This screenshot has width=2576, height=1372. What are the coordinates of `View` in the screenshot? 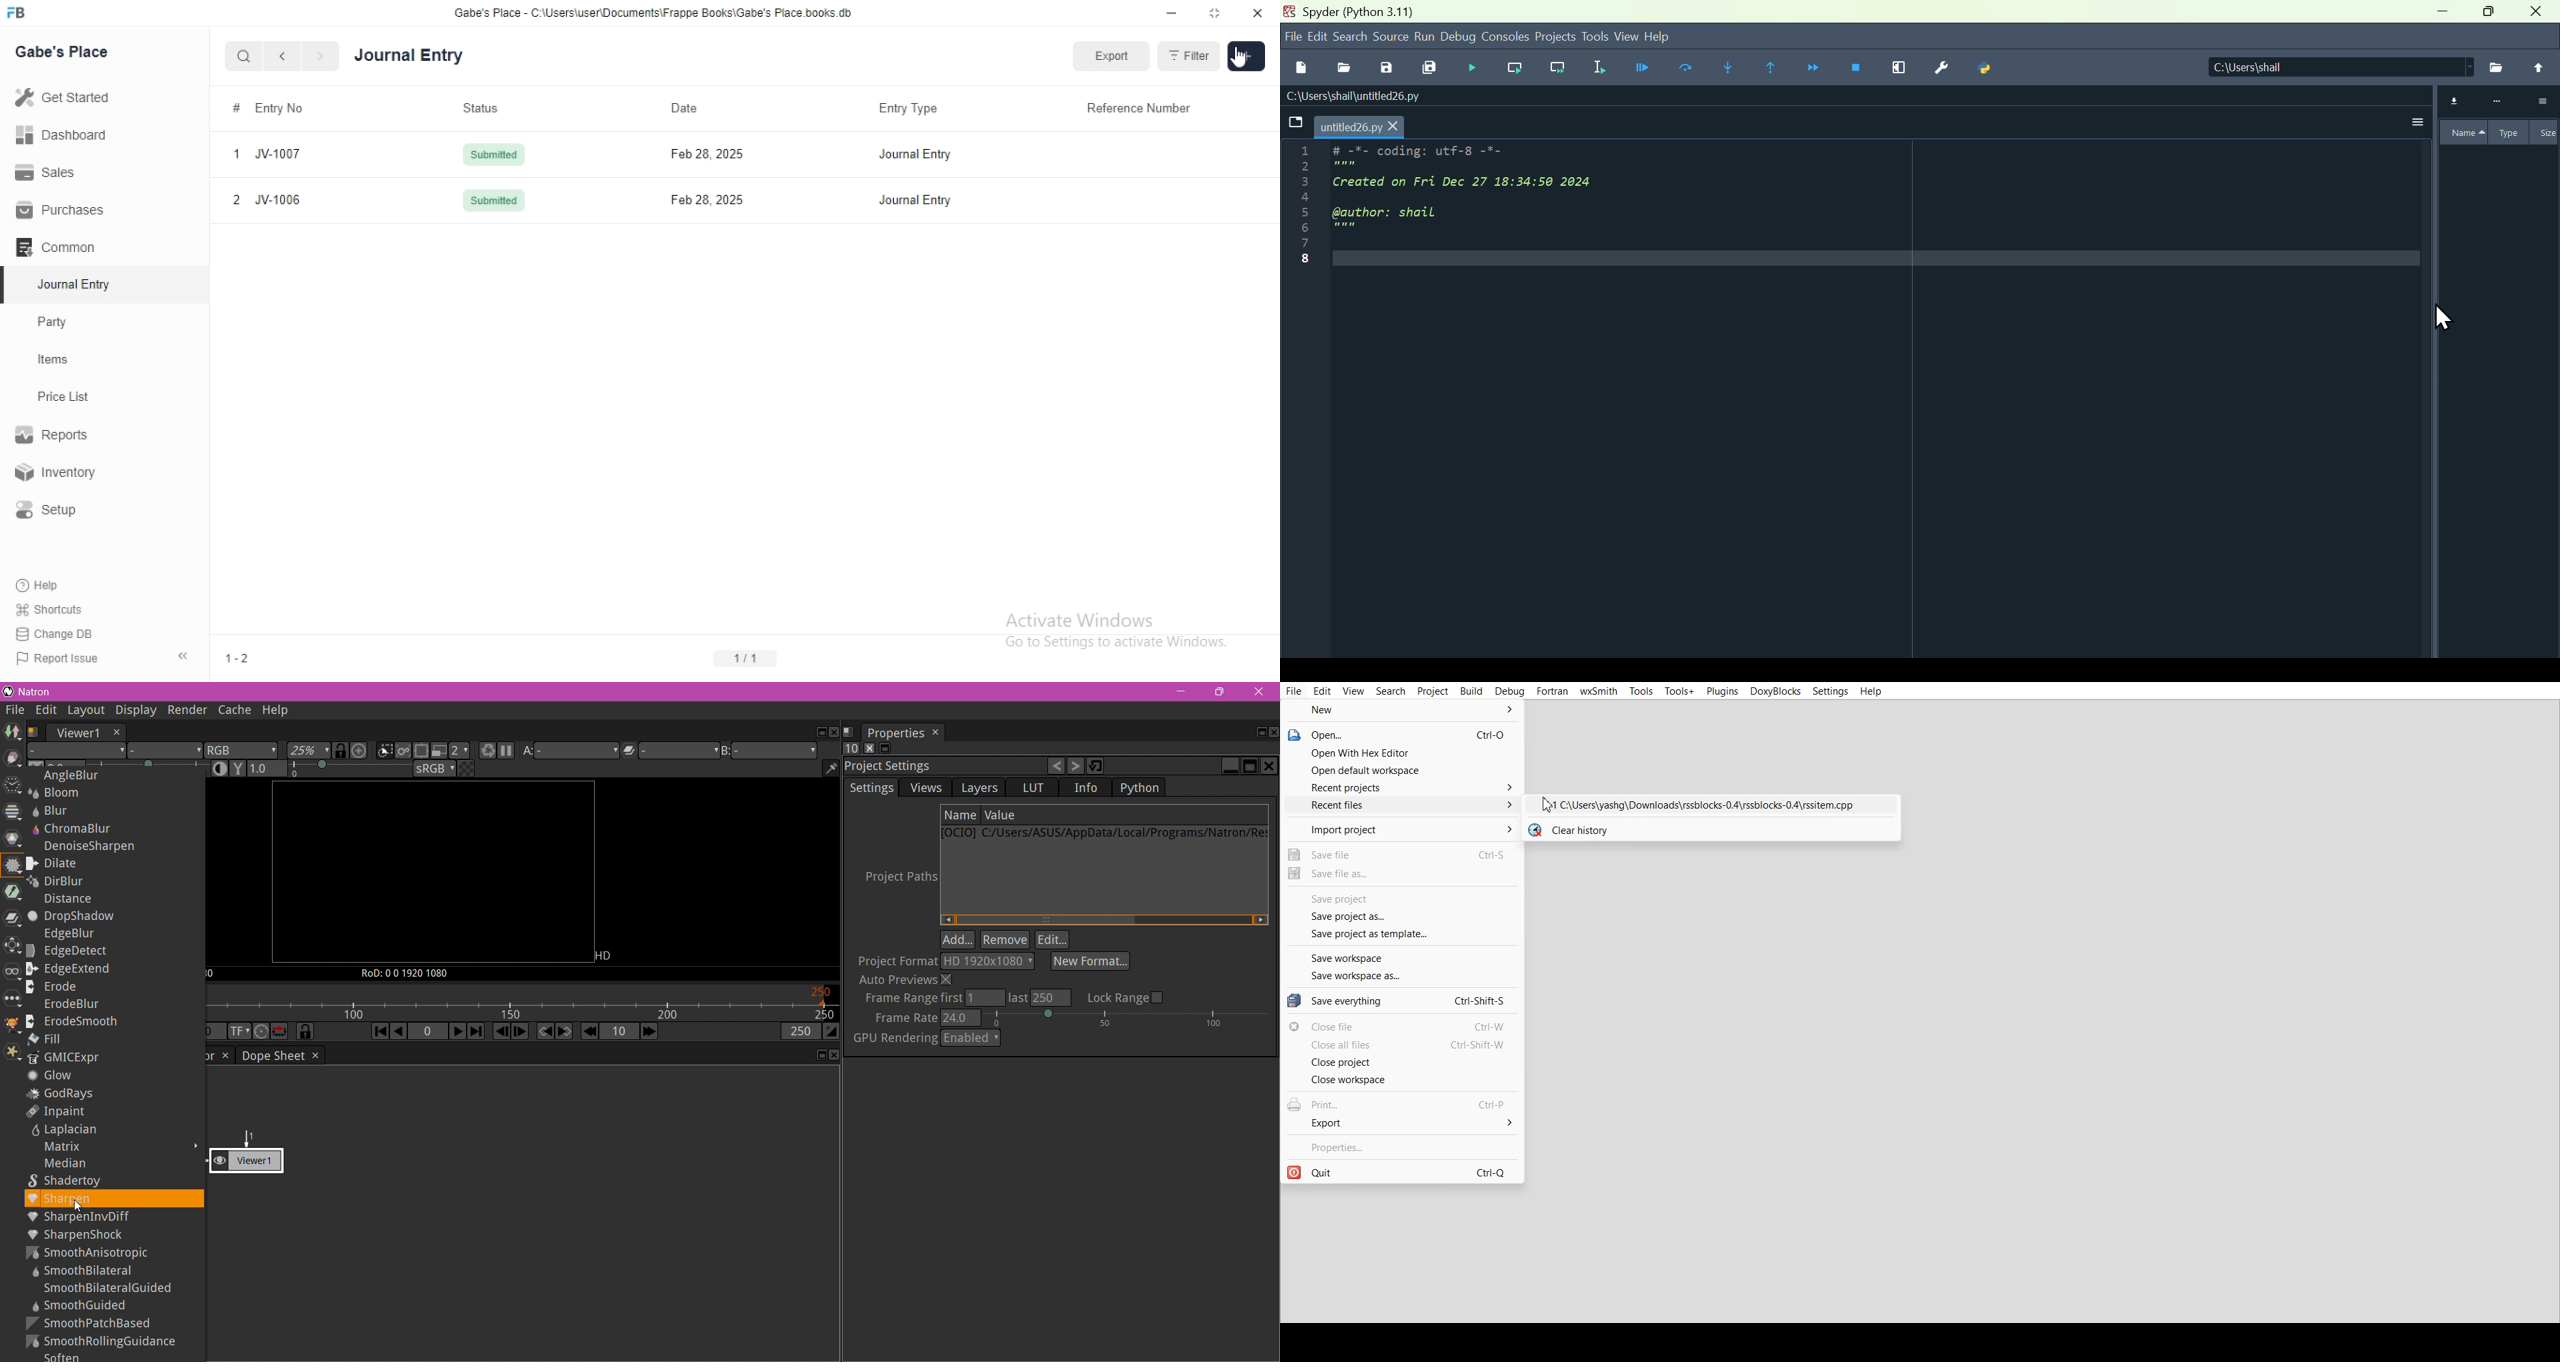 It's located at (1354, 691).